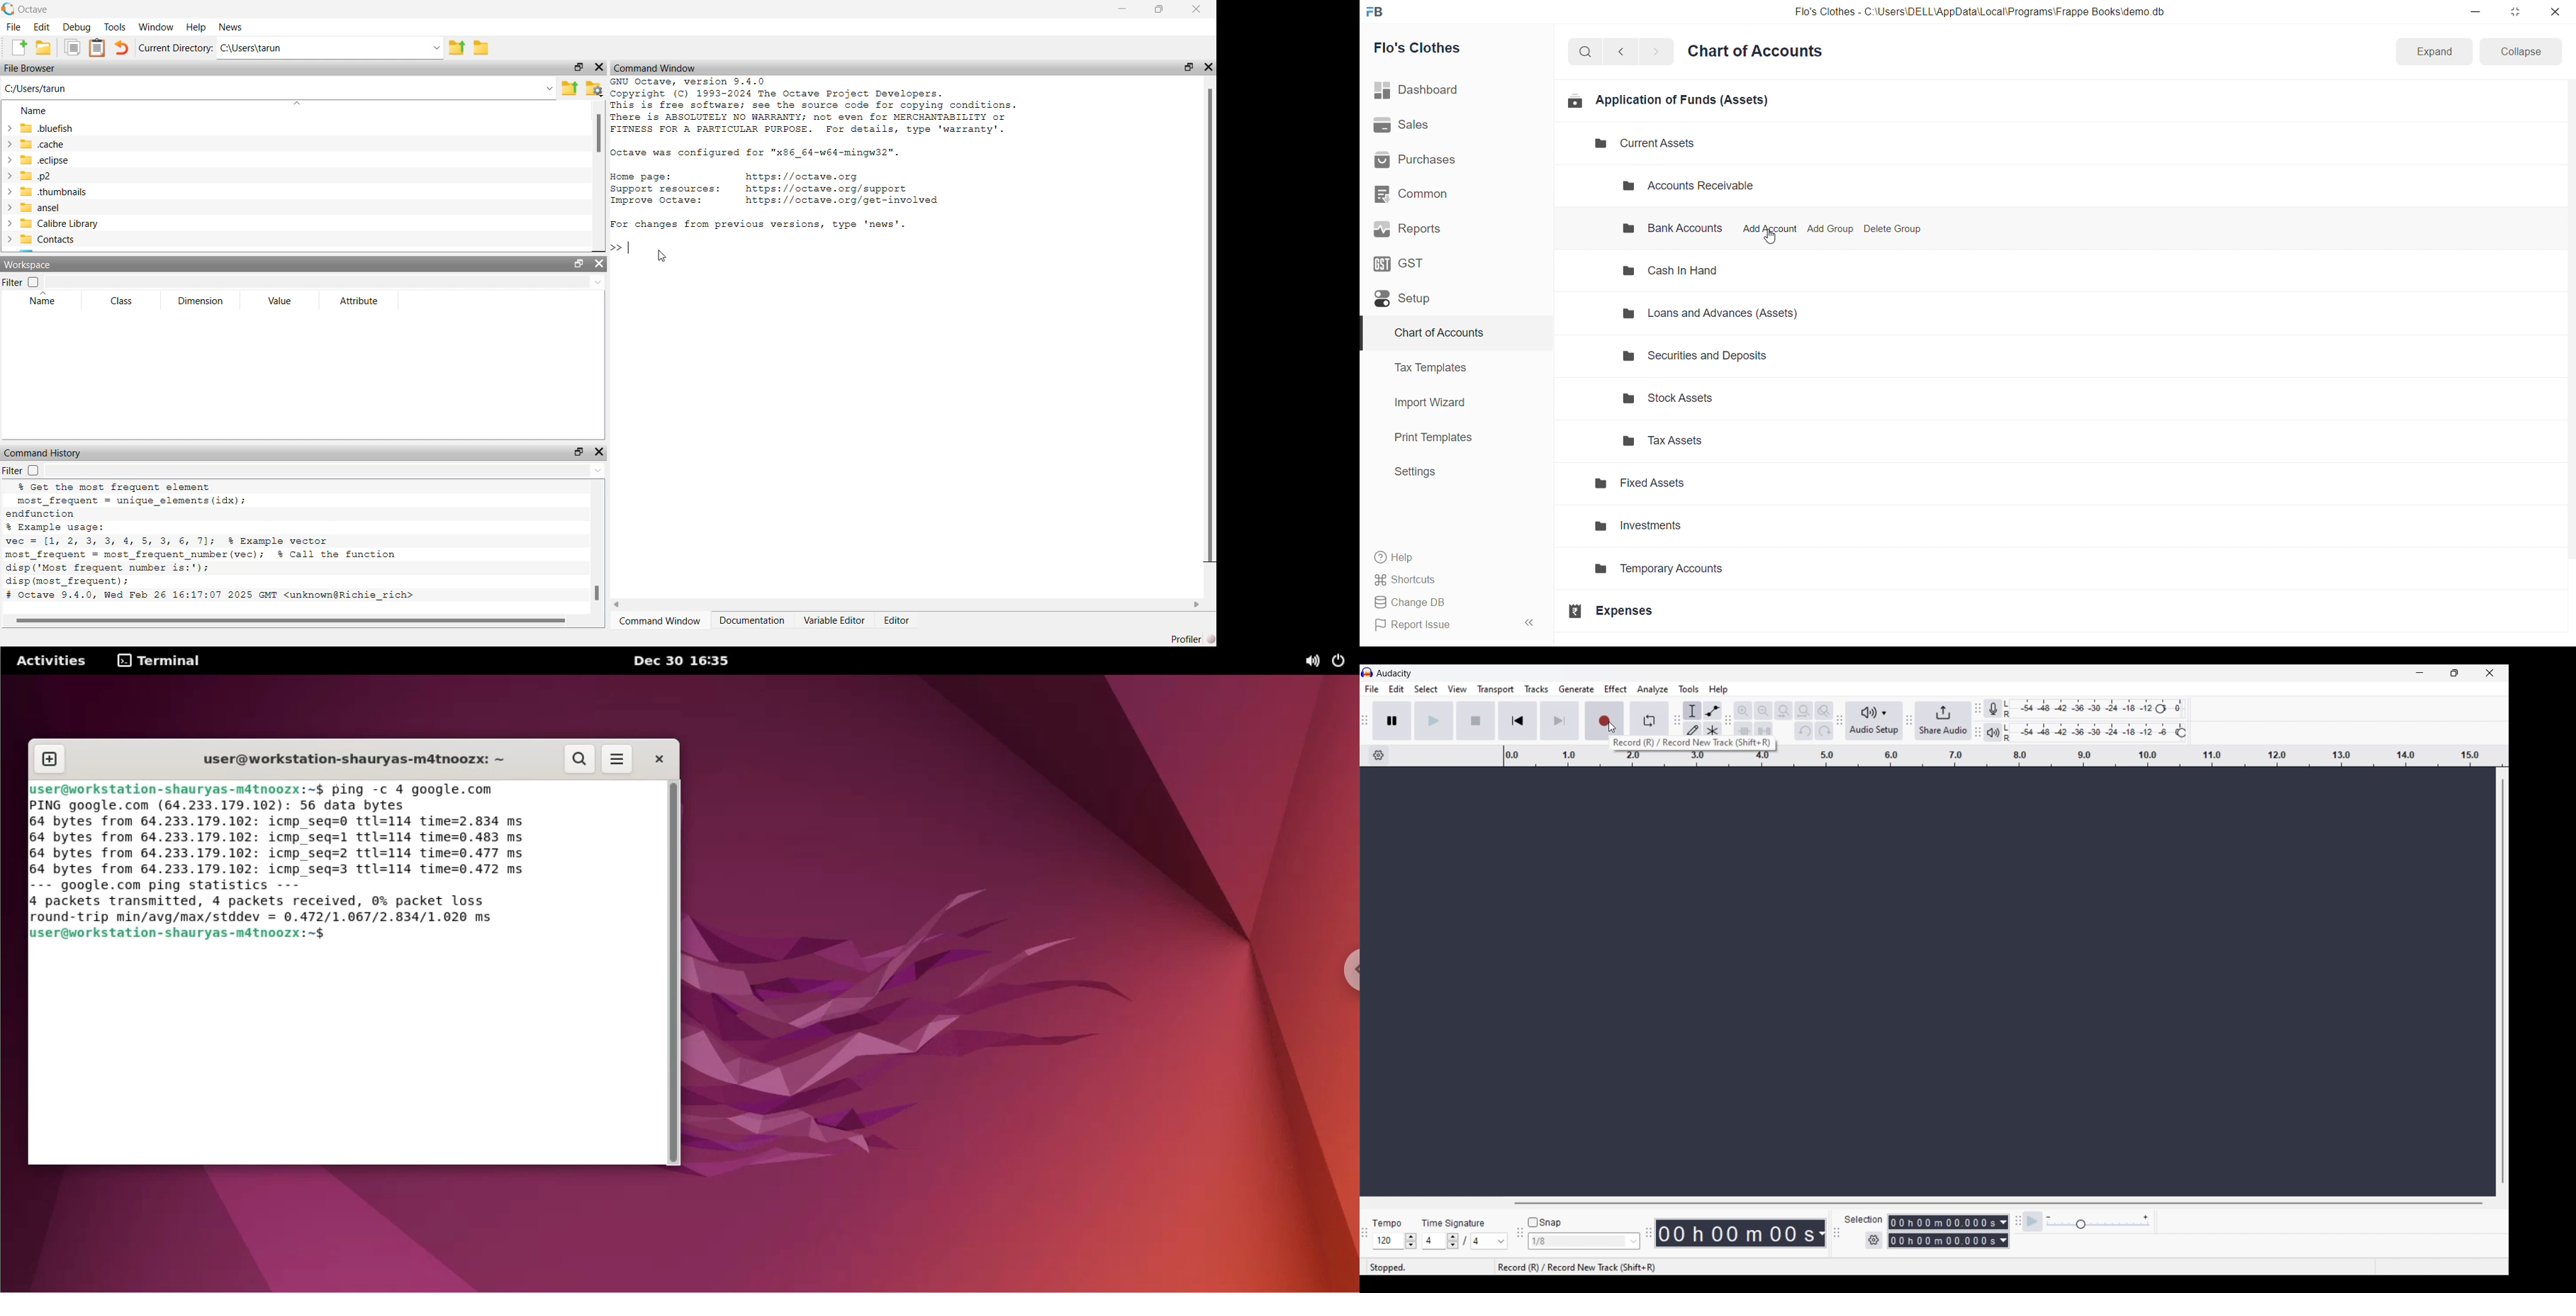 The image size is (2576, 1316). Describe the element at coordinates (8, 207) in the screenshot. I see `expand/collapse` at that location.